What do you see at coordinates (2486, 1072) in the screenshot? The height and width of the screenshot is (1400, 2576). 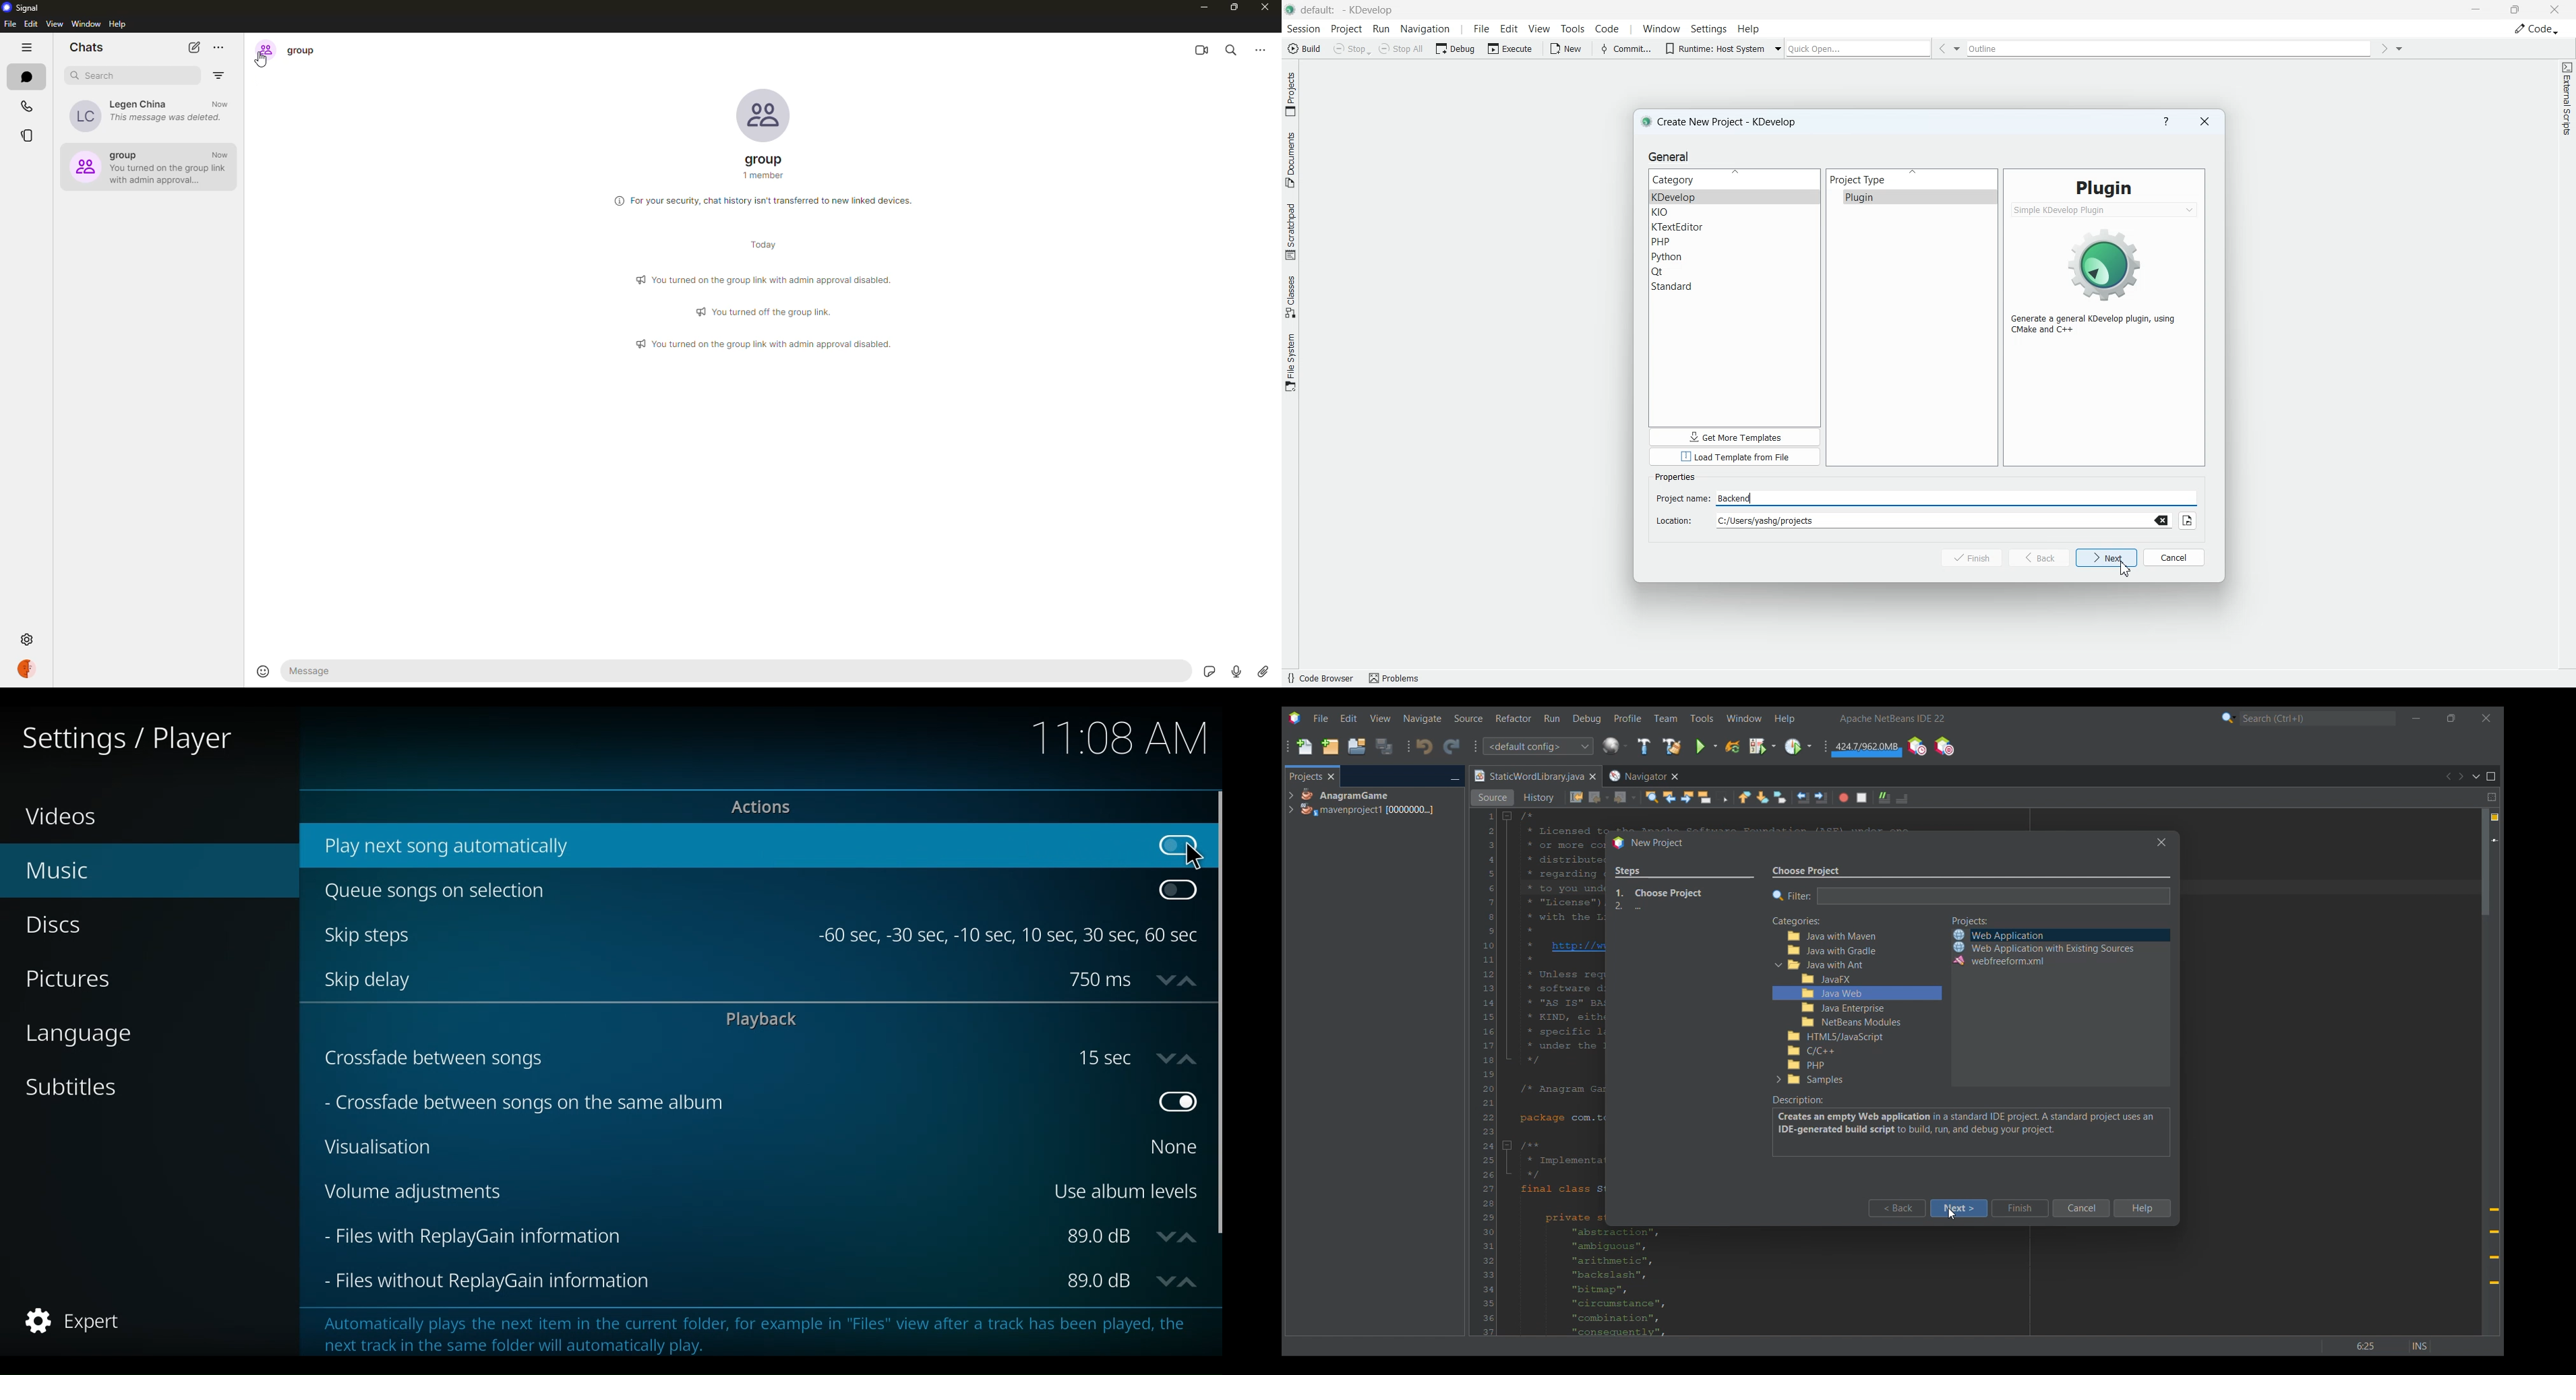 I see `Vertical slide bar` at bounding box center [2486, 1072].